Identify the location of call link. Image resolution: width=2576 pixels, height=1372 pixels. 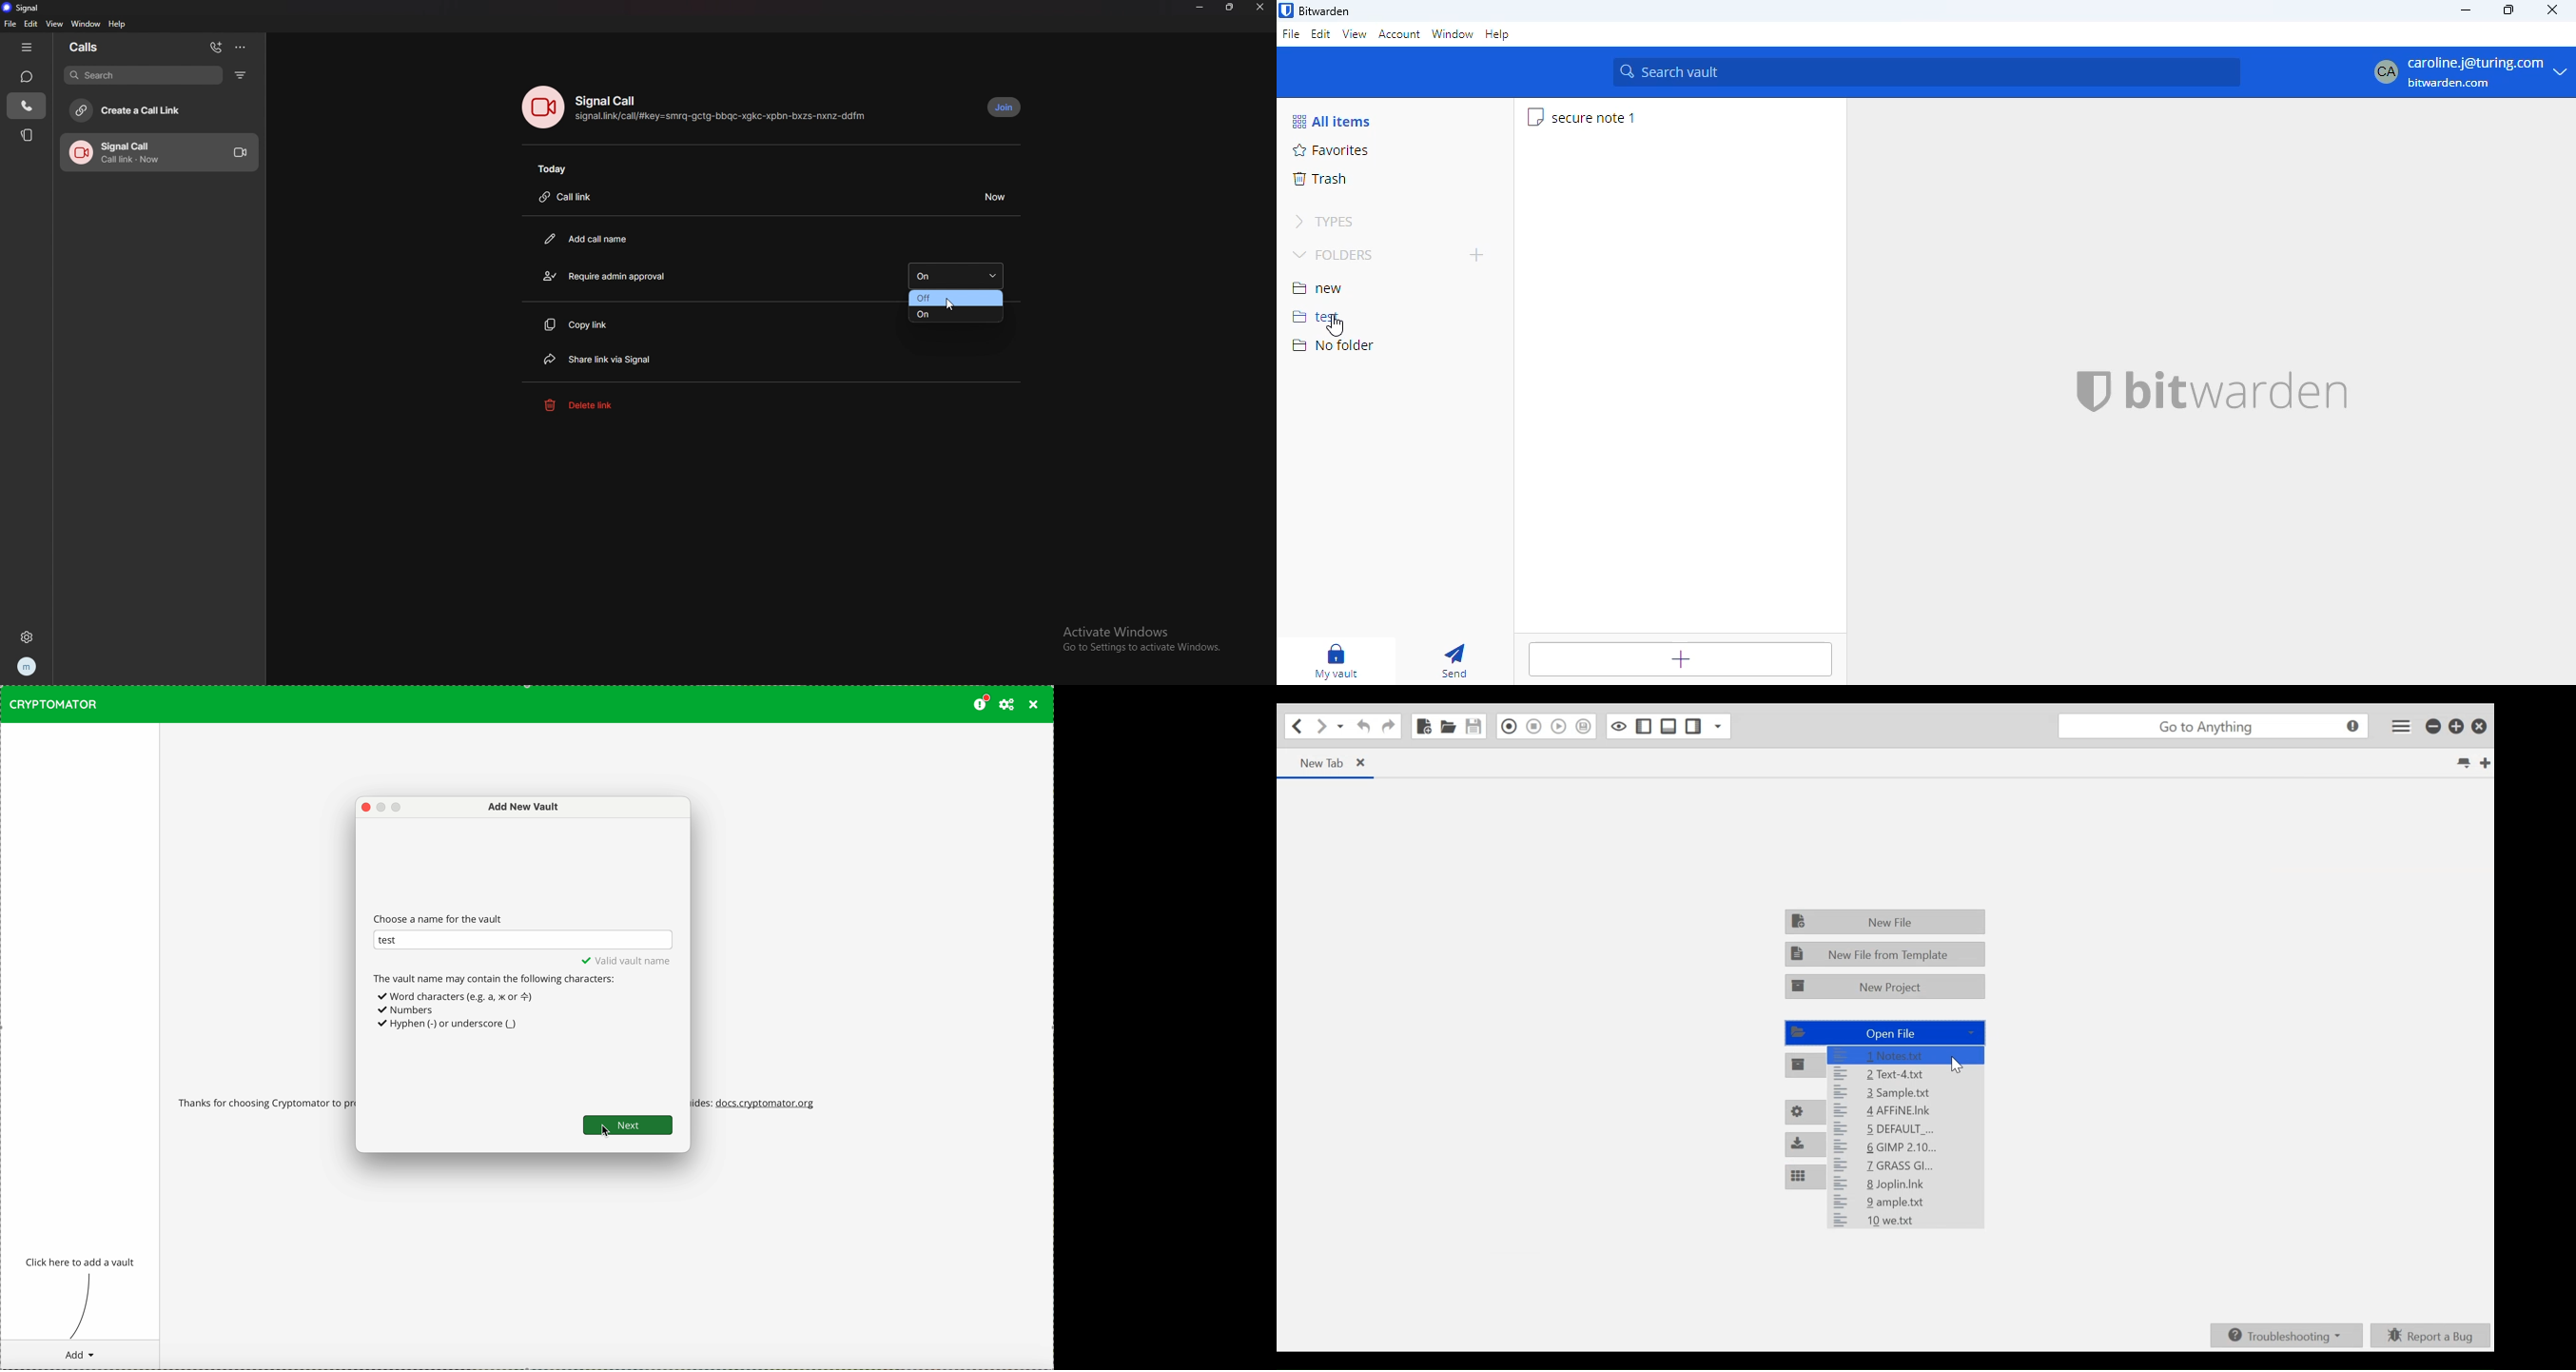
(721, 116).